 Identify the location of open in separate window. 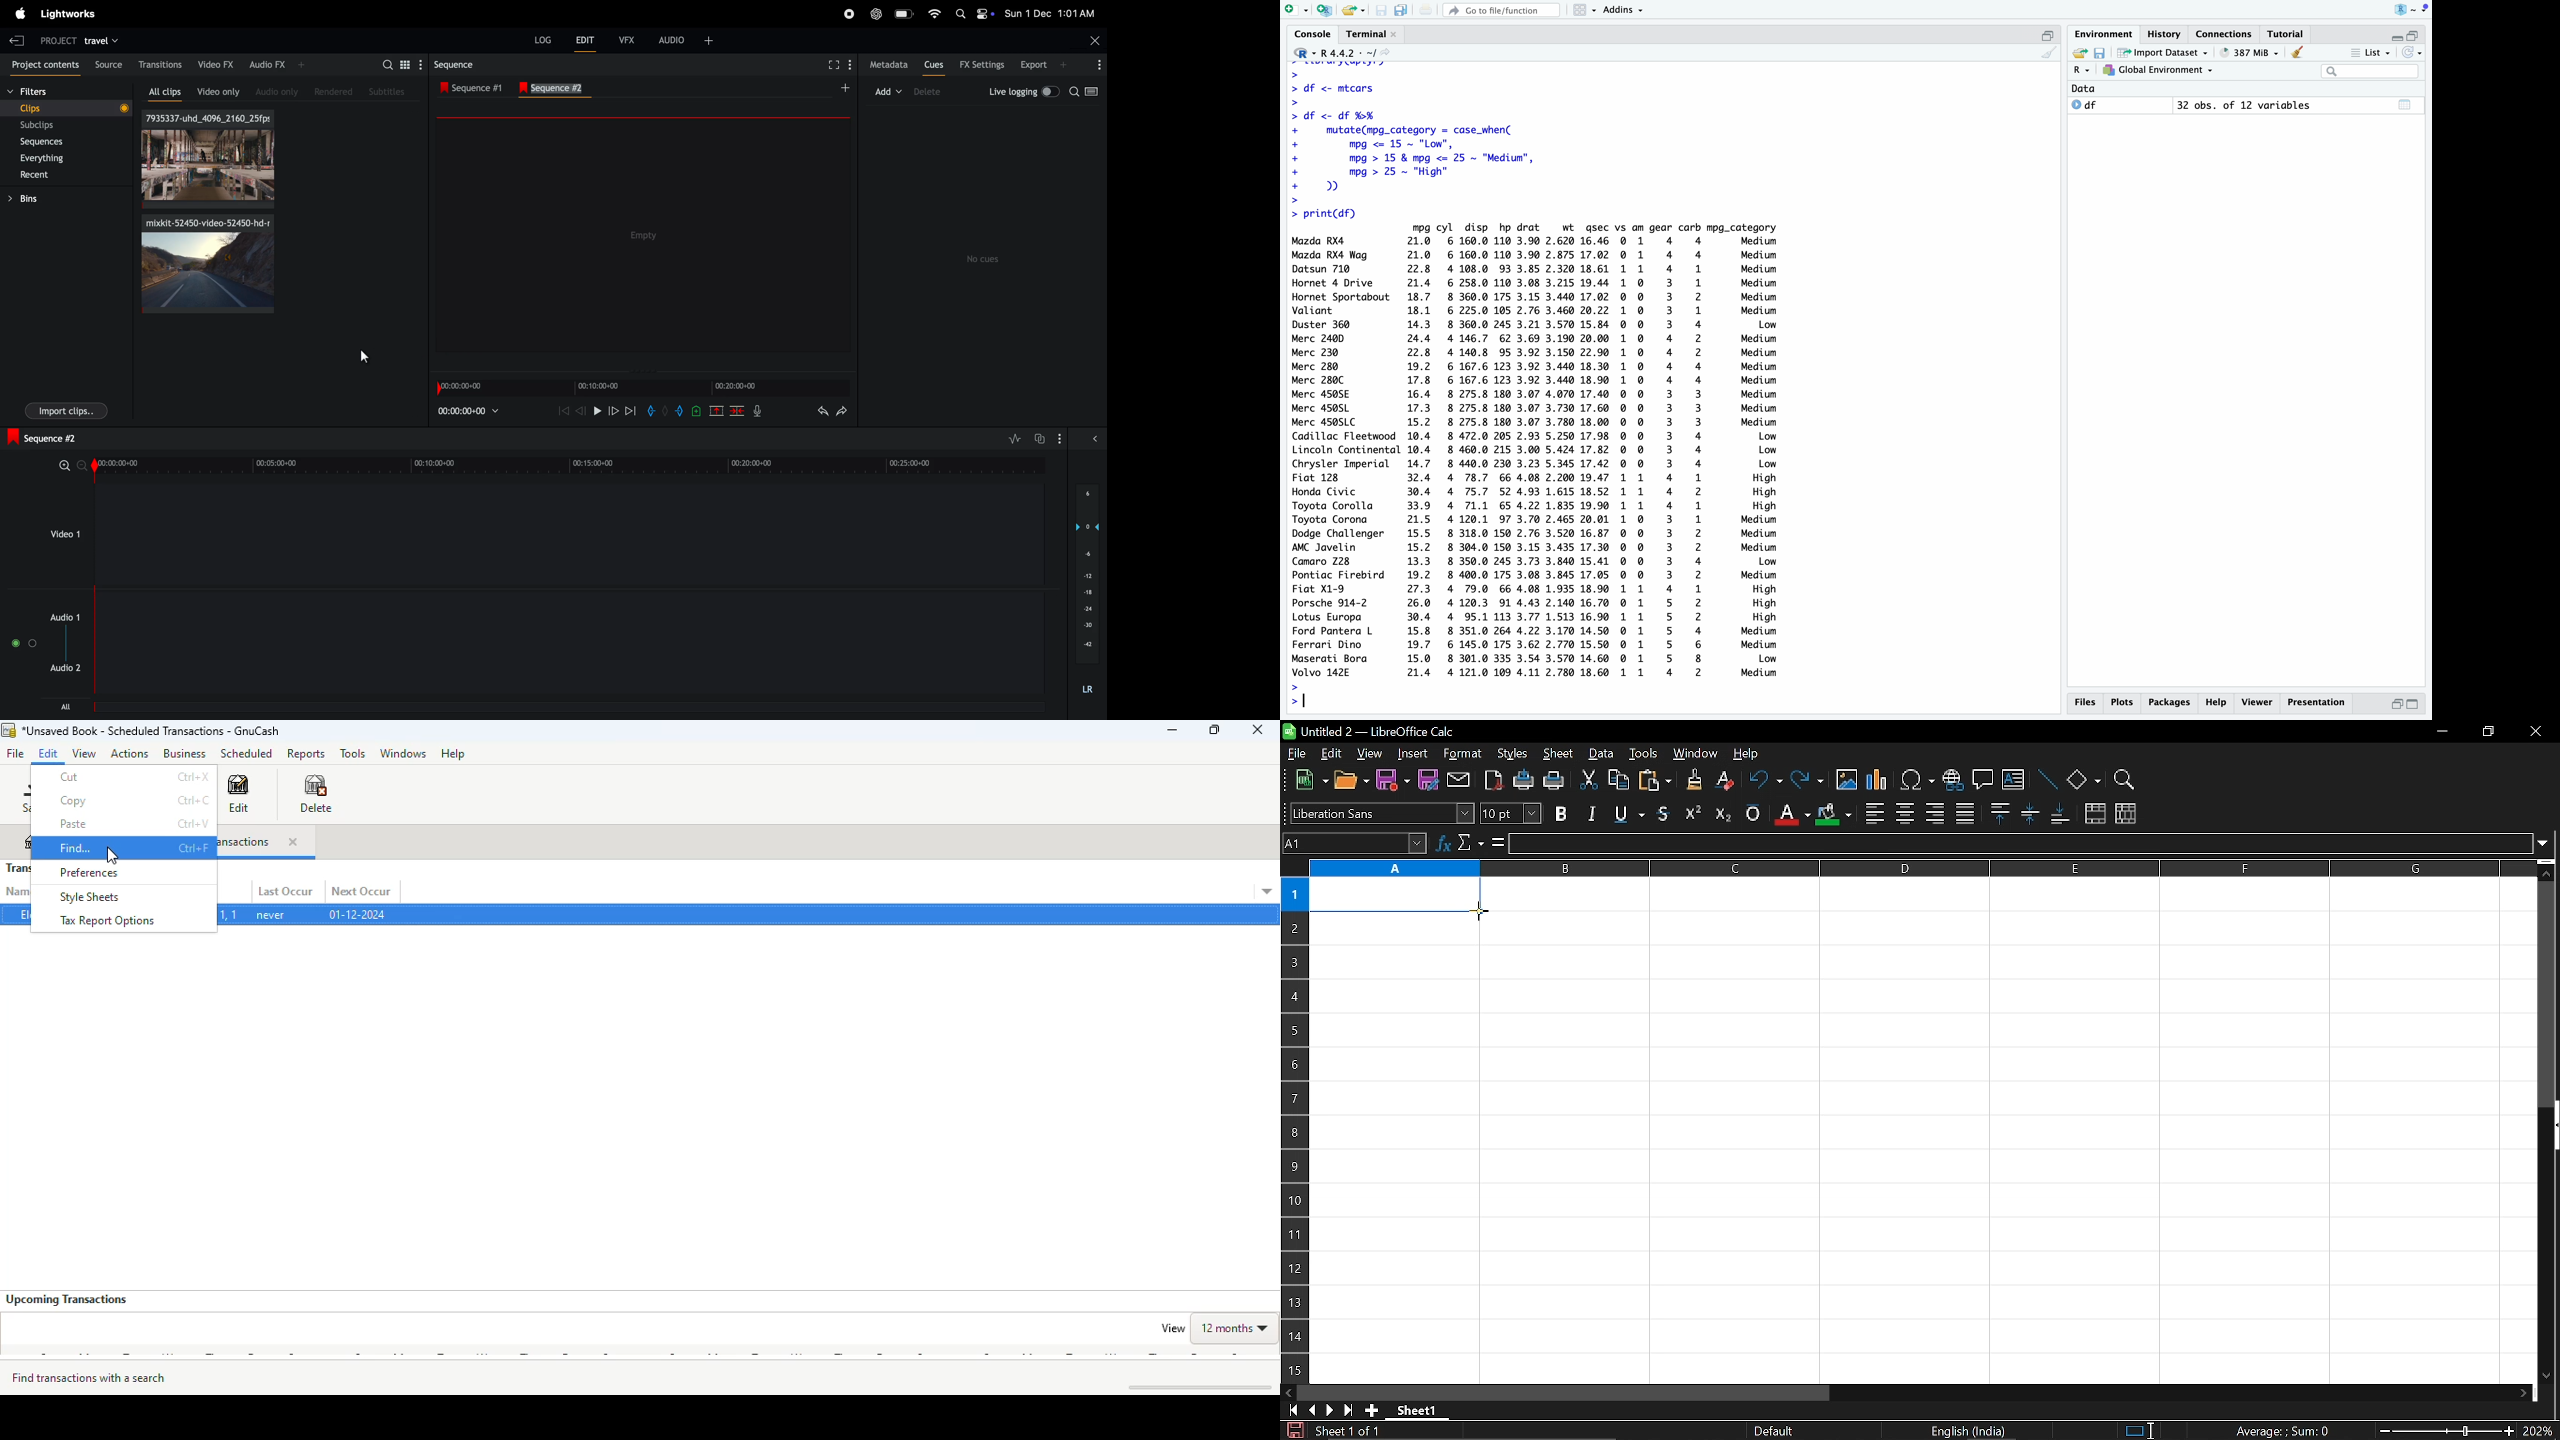
(2396, 704).